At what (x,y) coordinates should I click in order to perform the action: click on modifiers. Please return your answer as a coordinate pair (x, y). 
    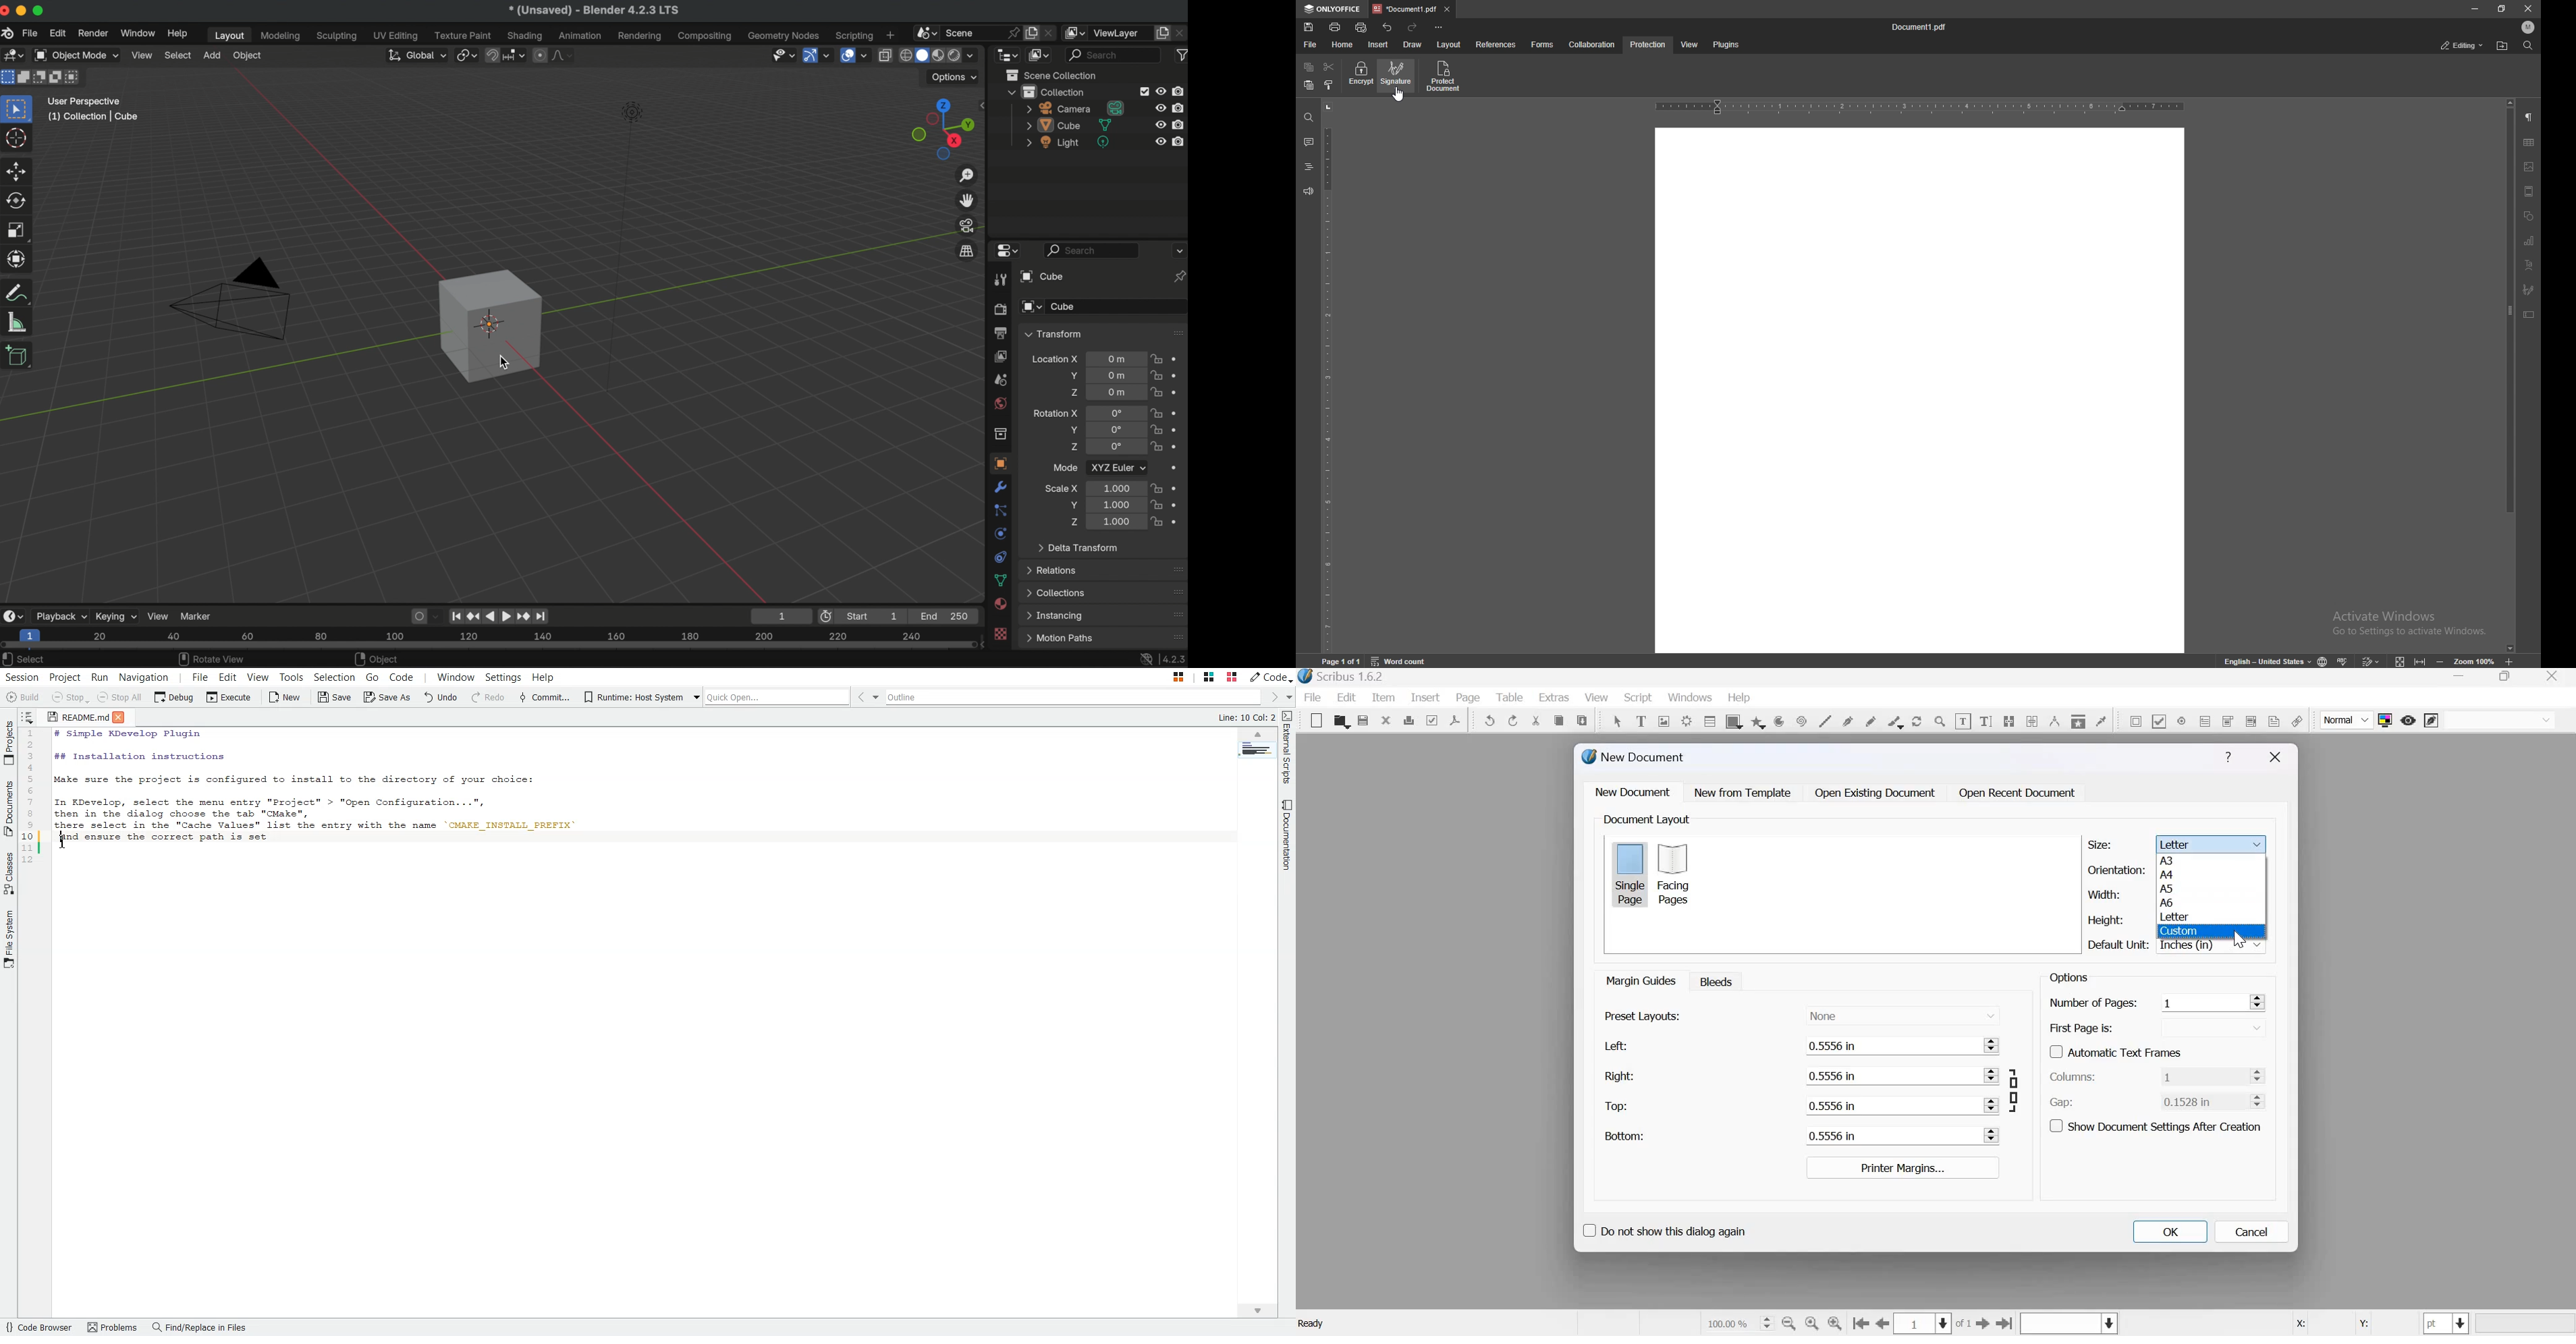
    Looking at the image, I should click on (1002, 487).